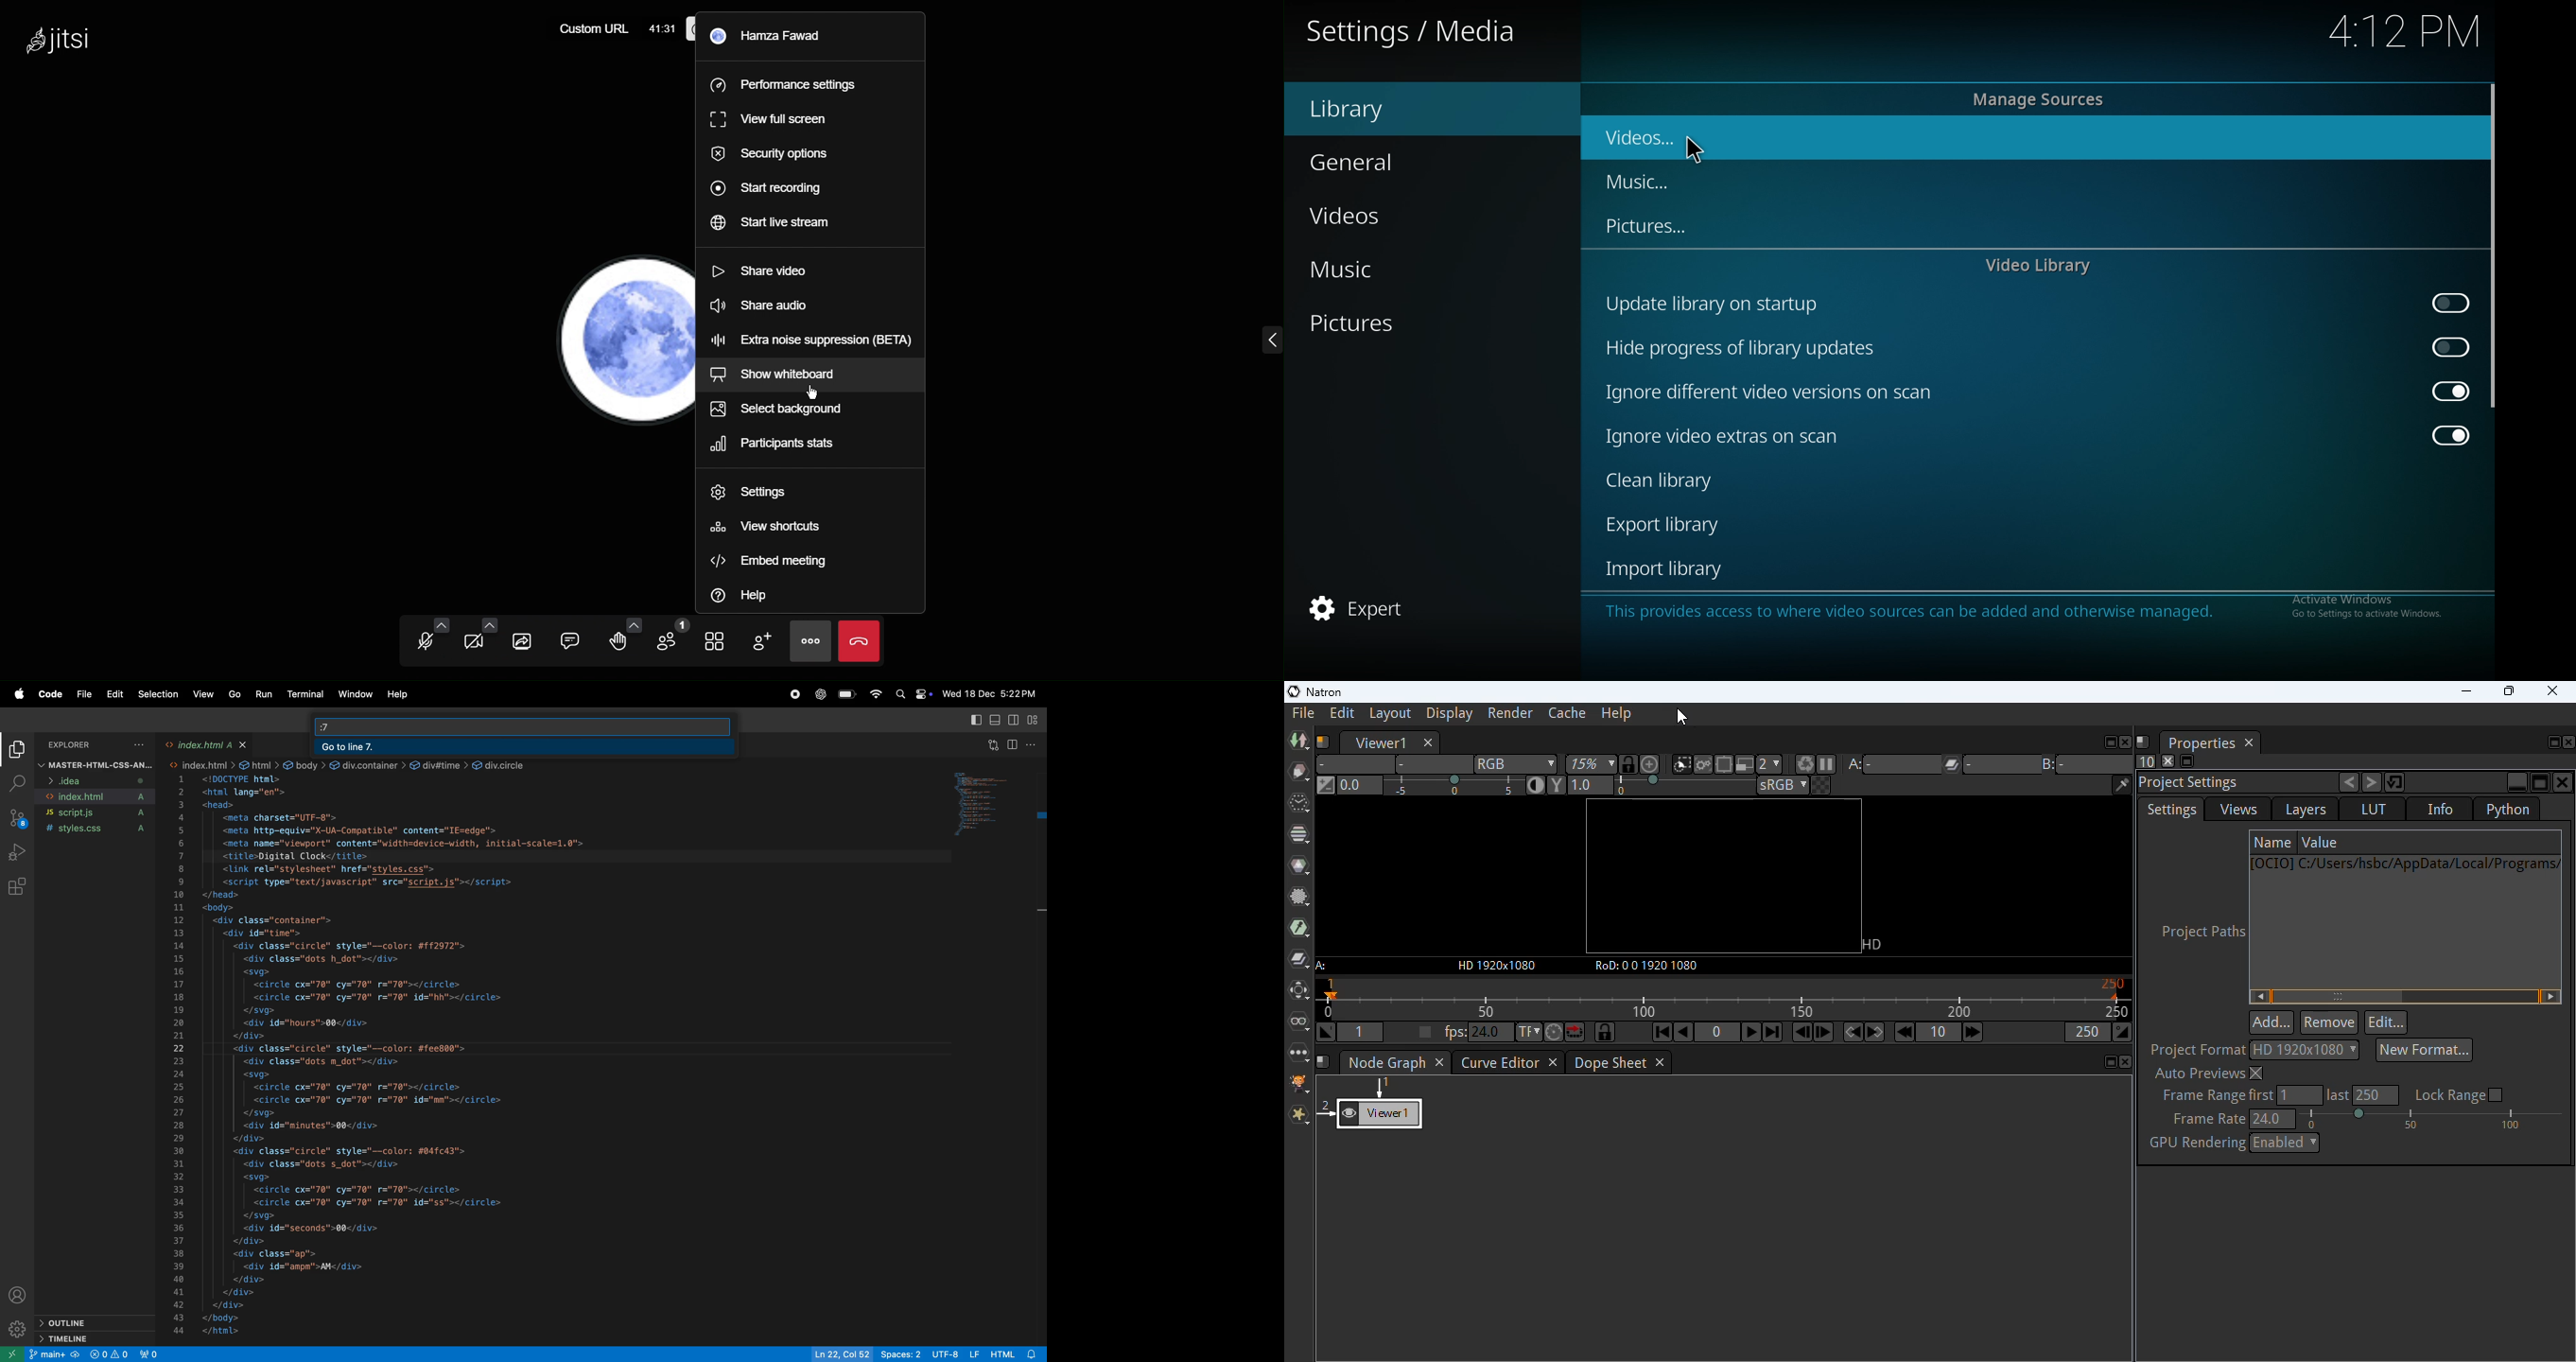 The width and height of the screenshot is (2576, 1372). What do you see at coordinates (177, 1054) in the screenshot?
I see `line number` at bounding box center [177, 1054].